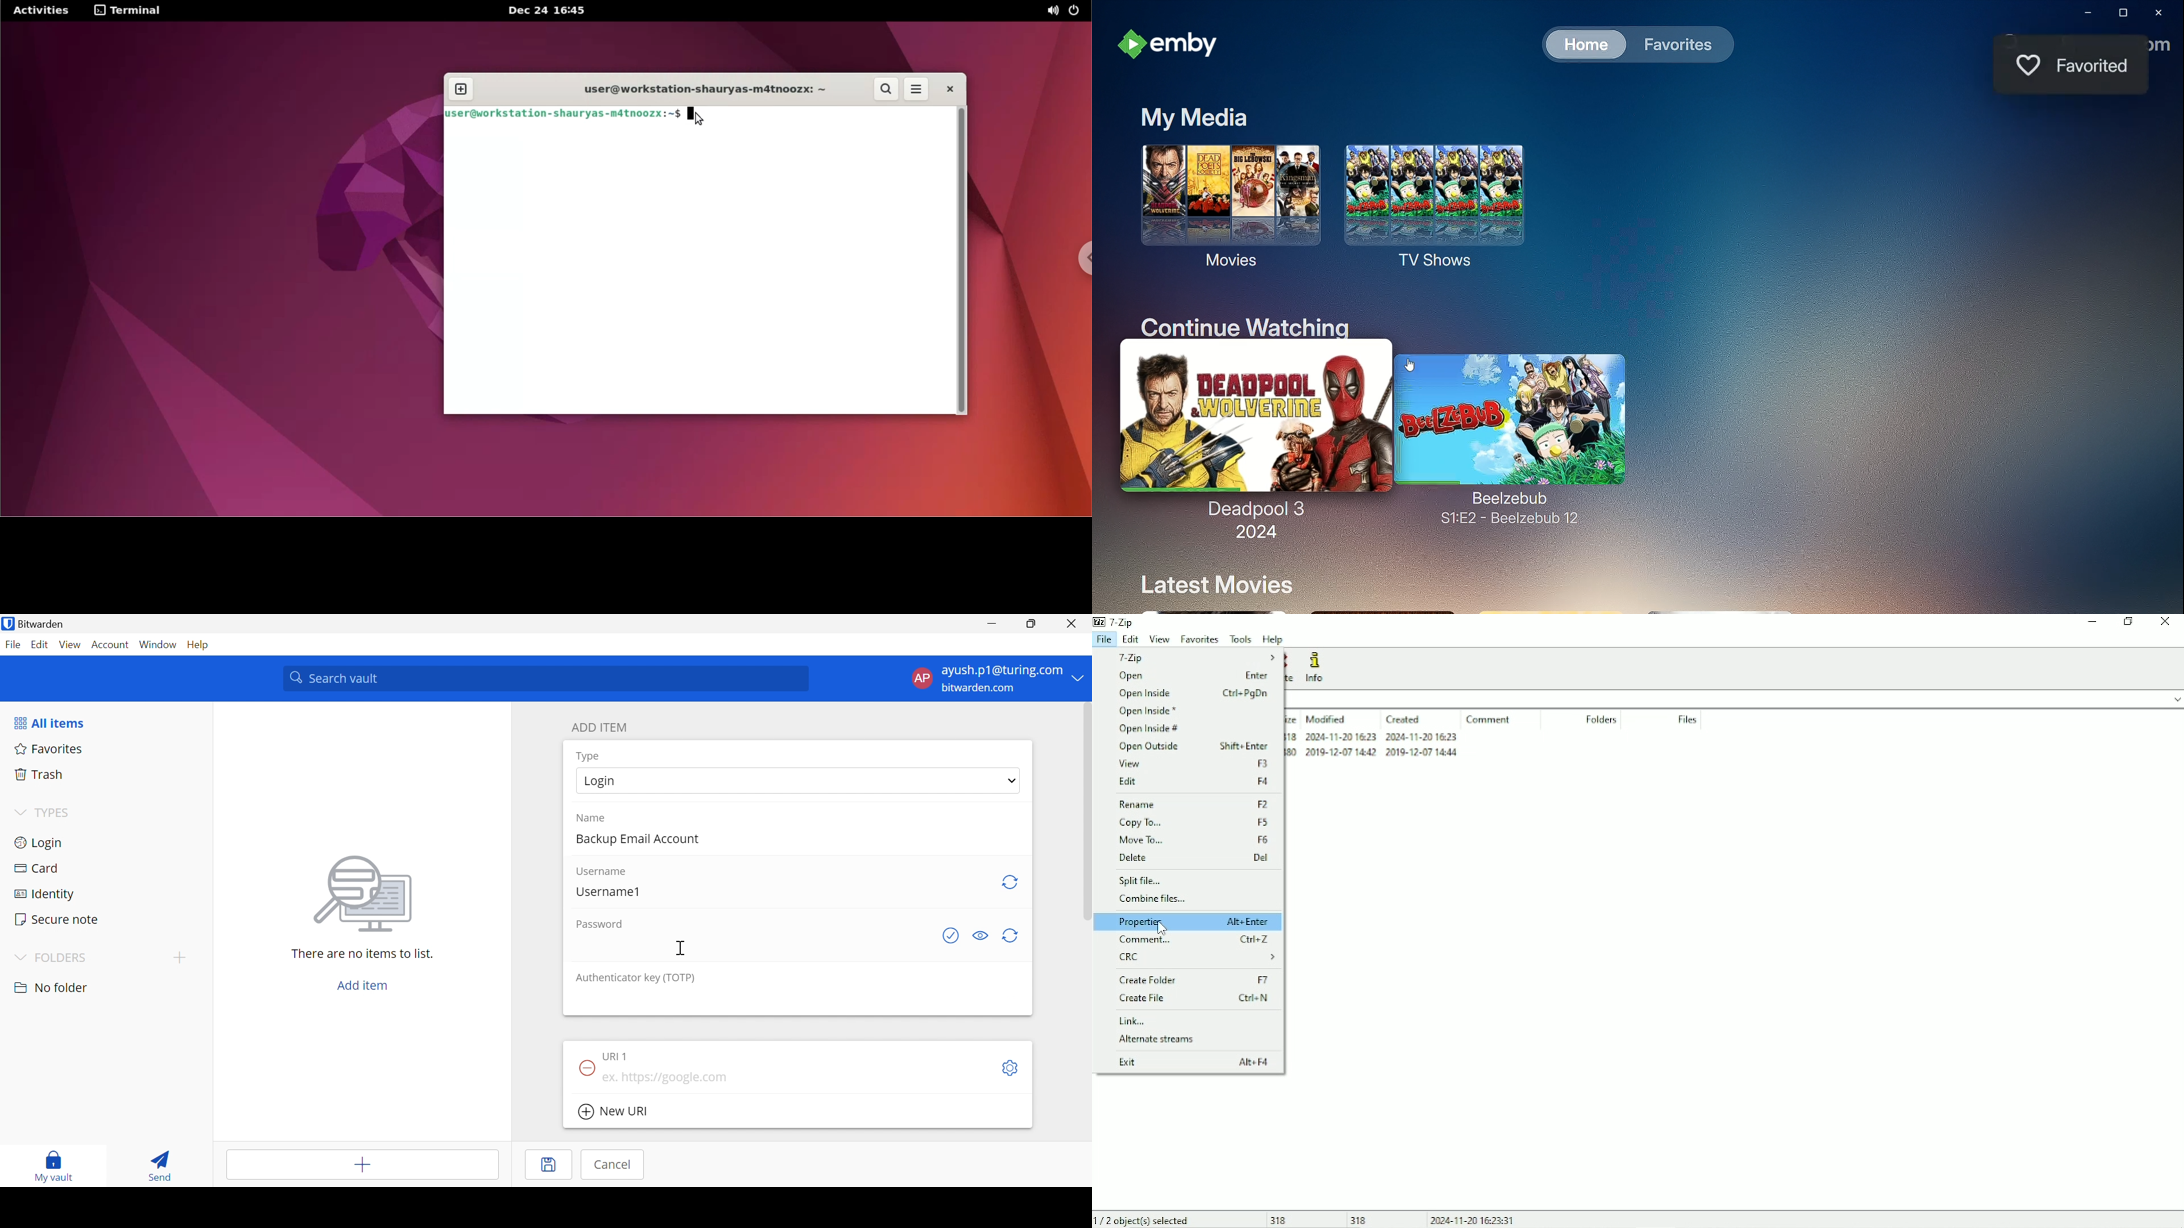 The image size is (2184, 1232). I want to click on Favorites, so click(1200, 638).